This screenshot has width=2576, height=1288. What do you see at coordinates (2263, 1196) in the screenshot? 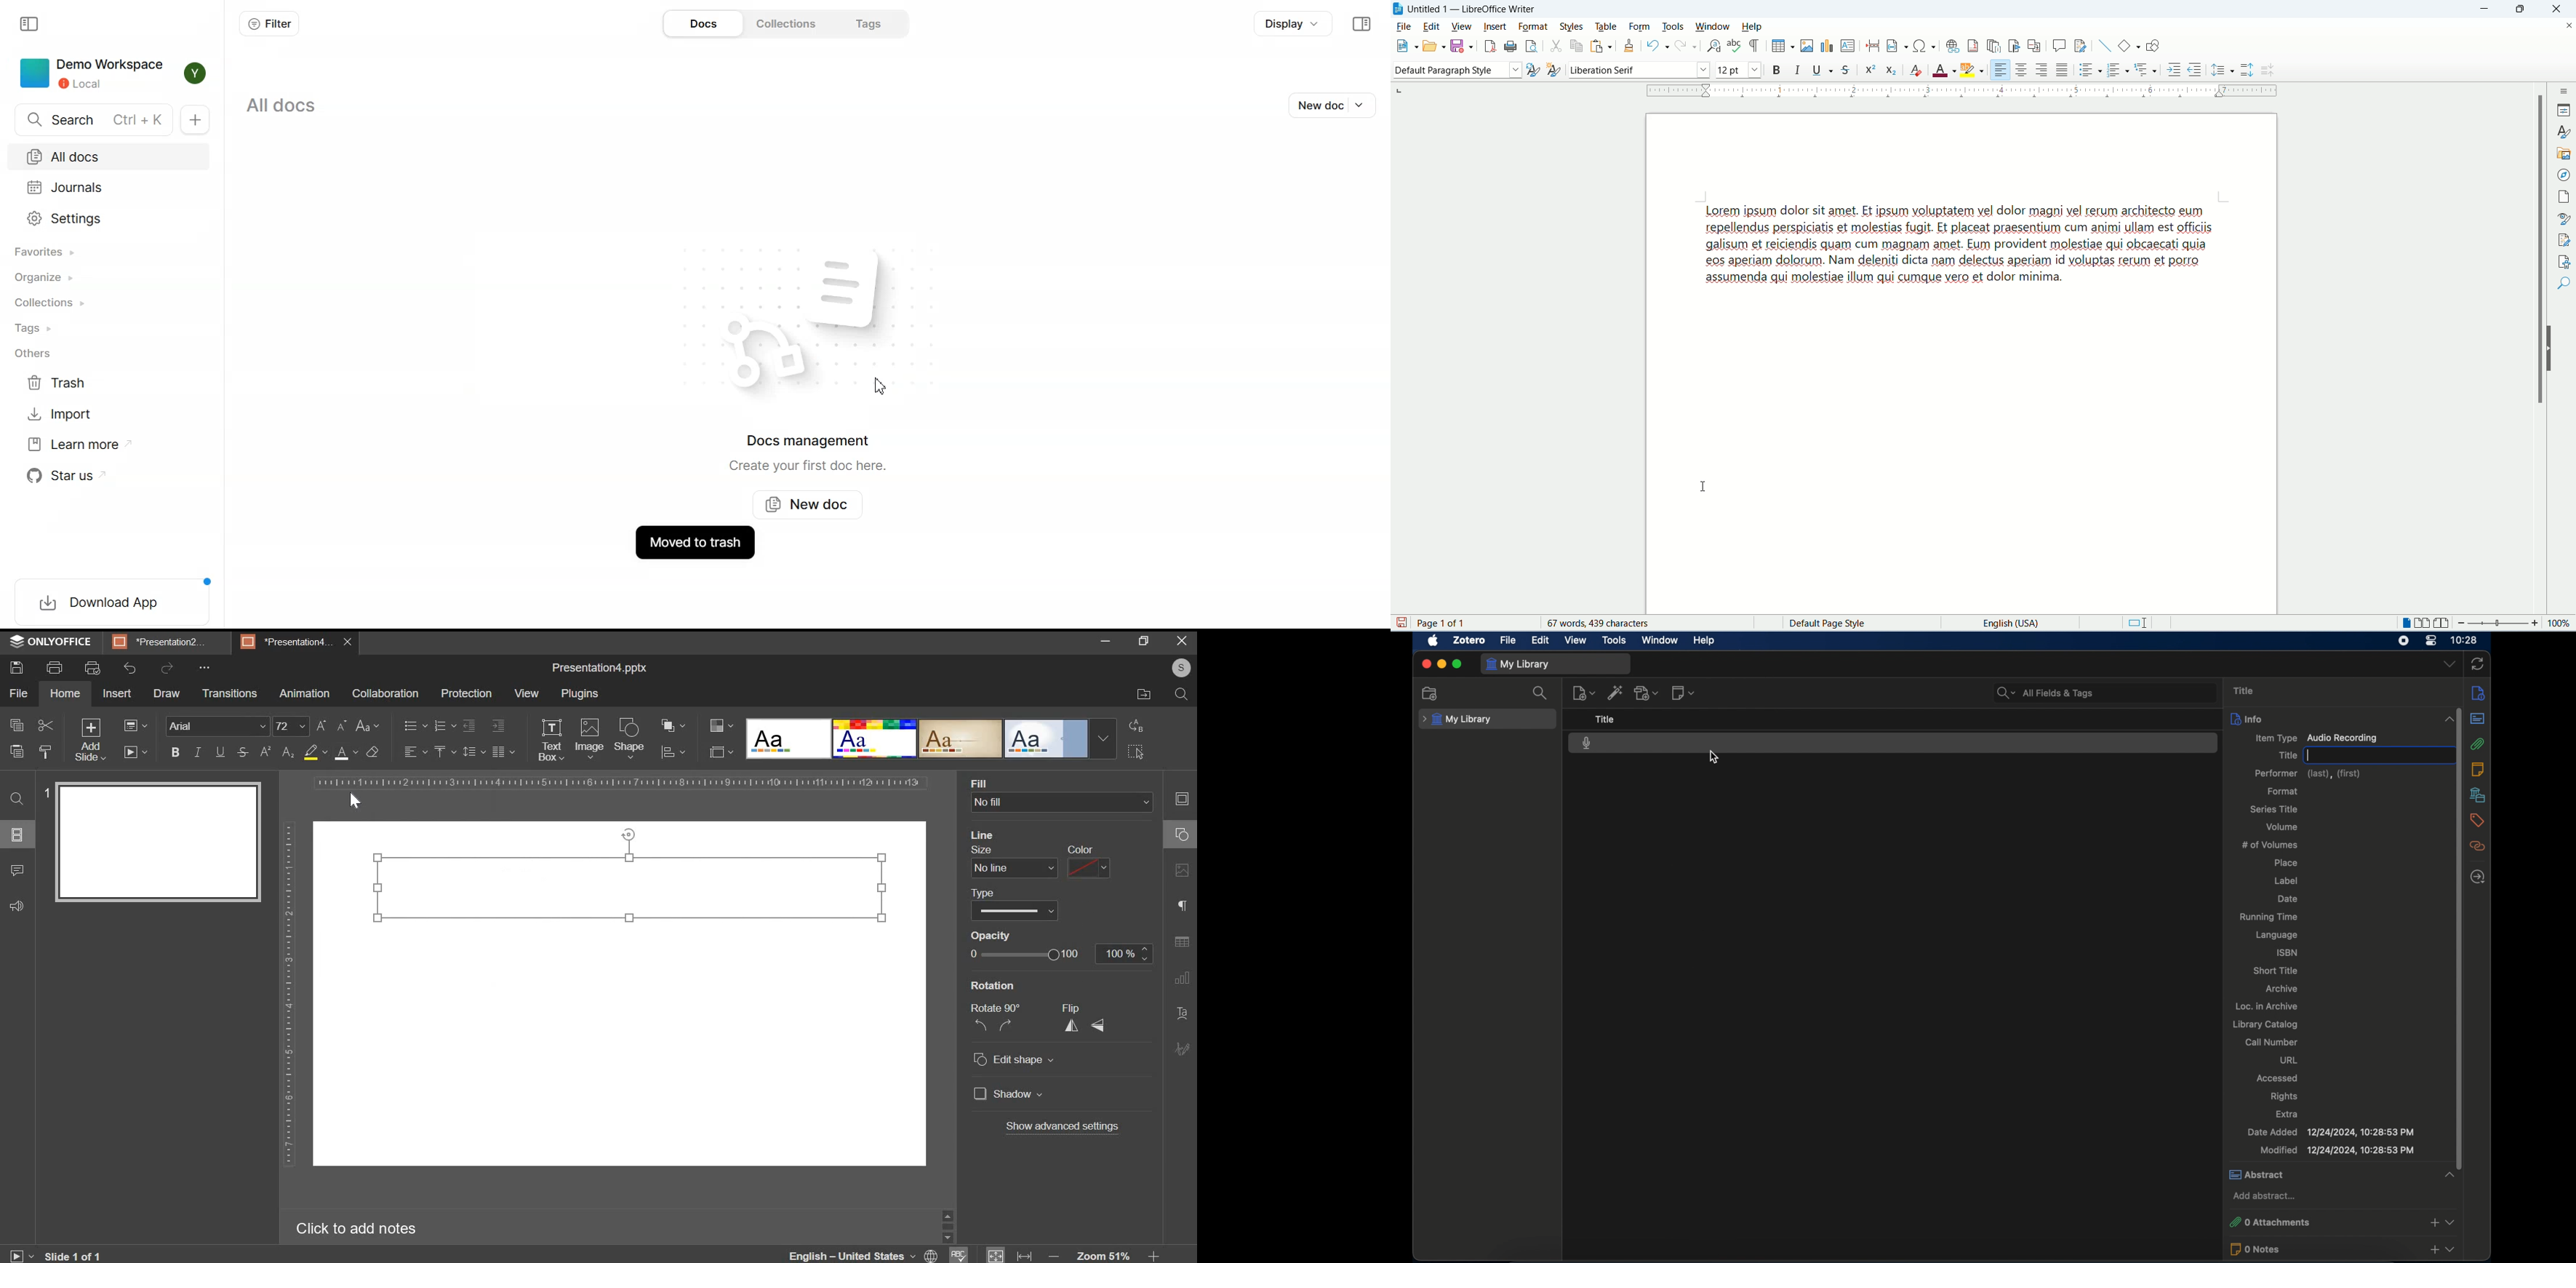
I see `add abstract` at bounding box center [2263, 1196].